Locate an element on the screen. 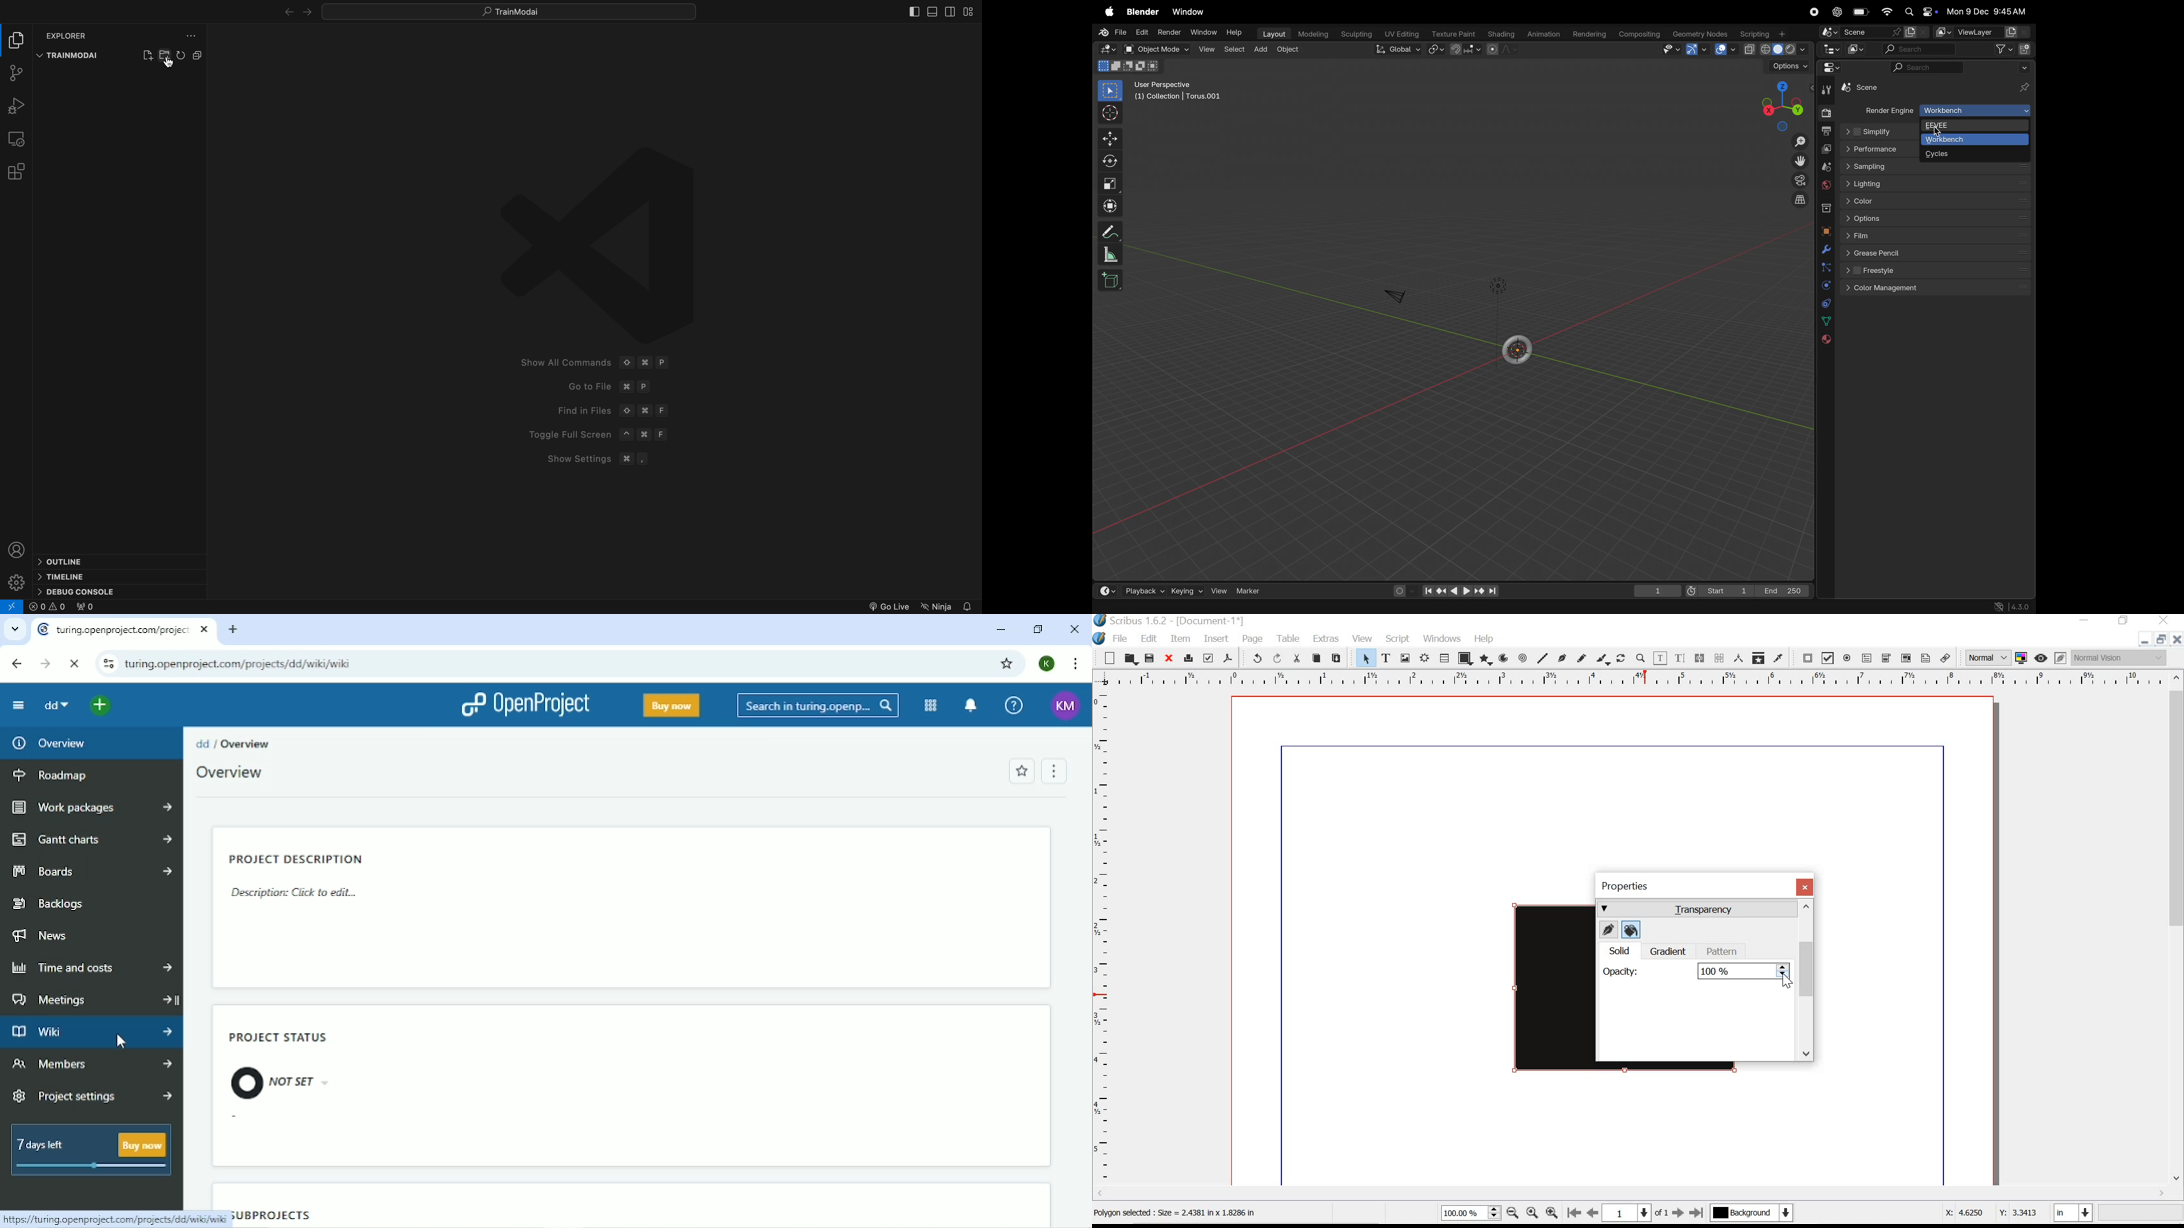 The height and width of the screenshot is (1232, 2184). auto keying is located at coordinates (1400, 590).